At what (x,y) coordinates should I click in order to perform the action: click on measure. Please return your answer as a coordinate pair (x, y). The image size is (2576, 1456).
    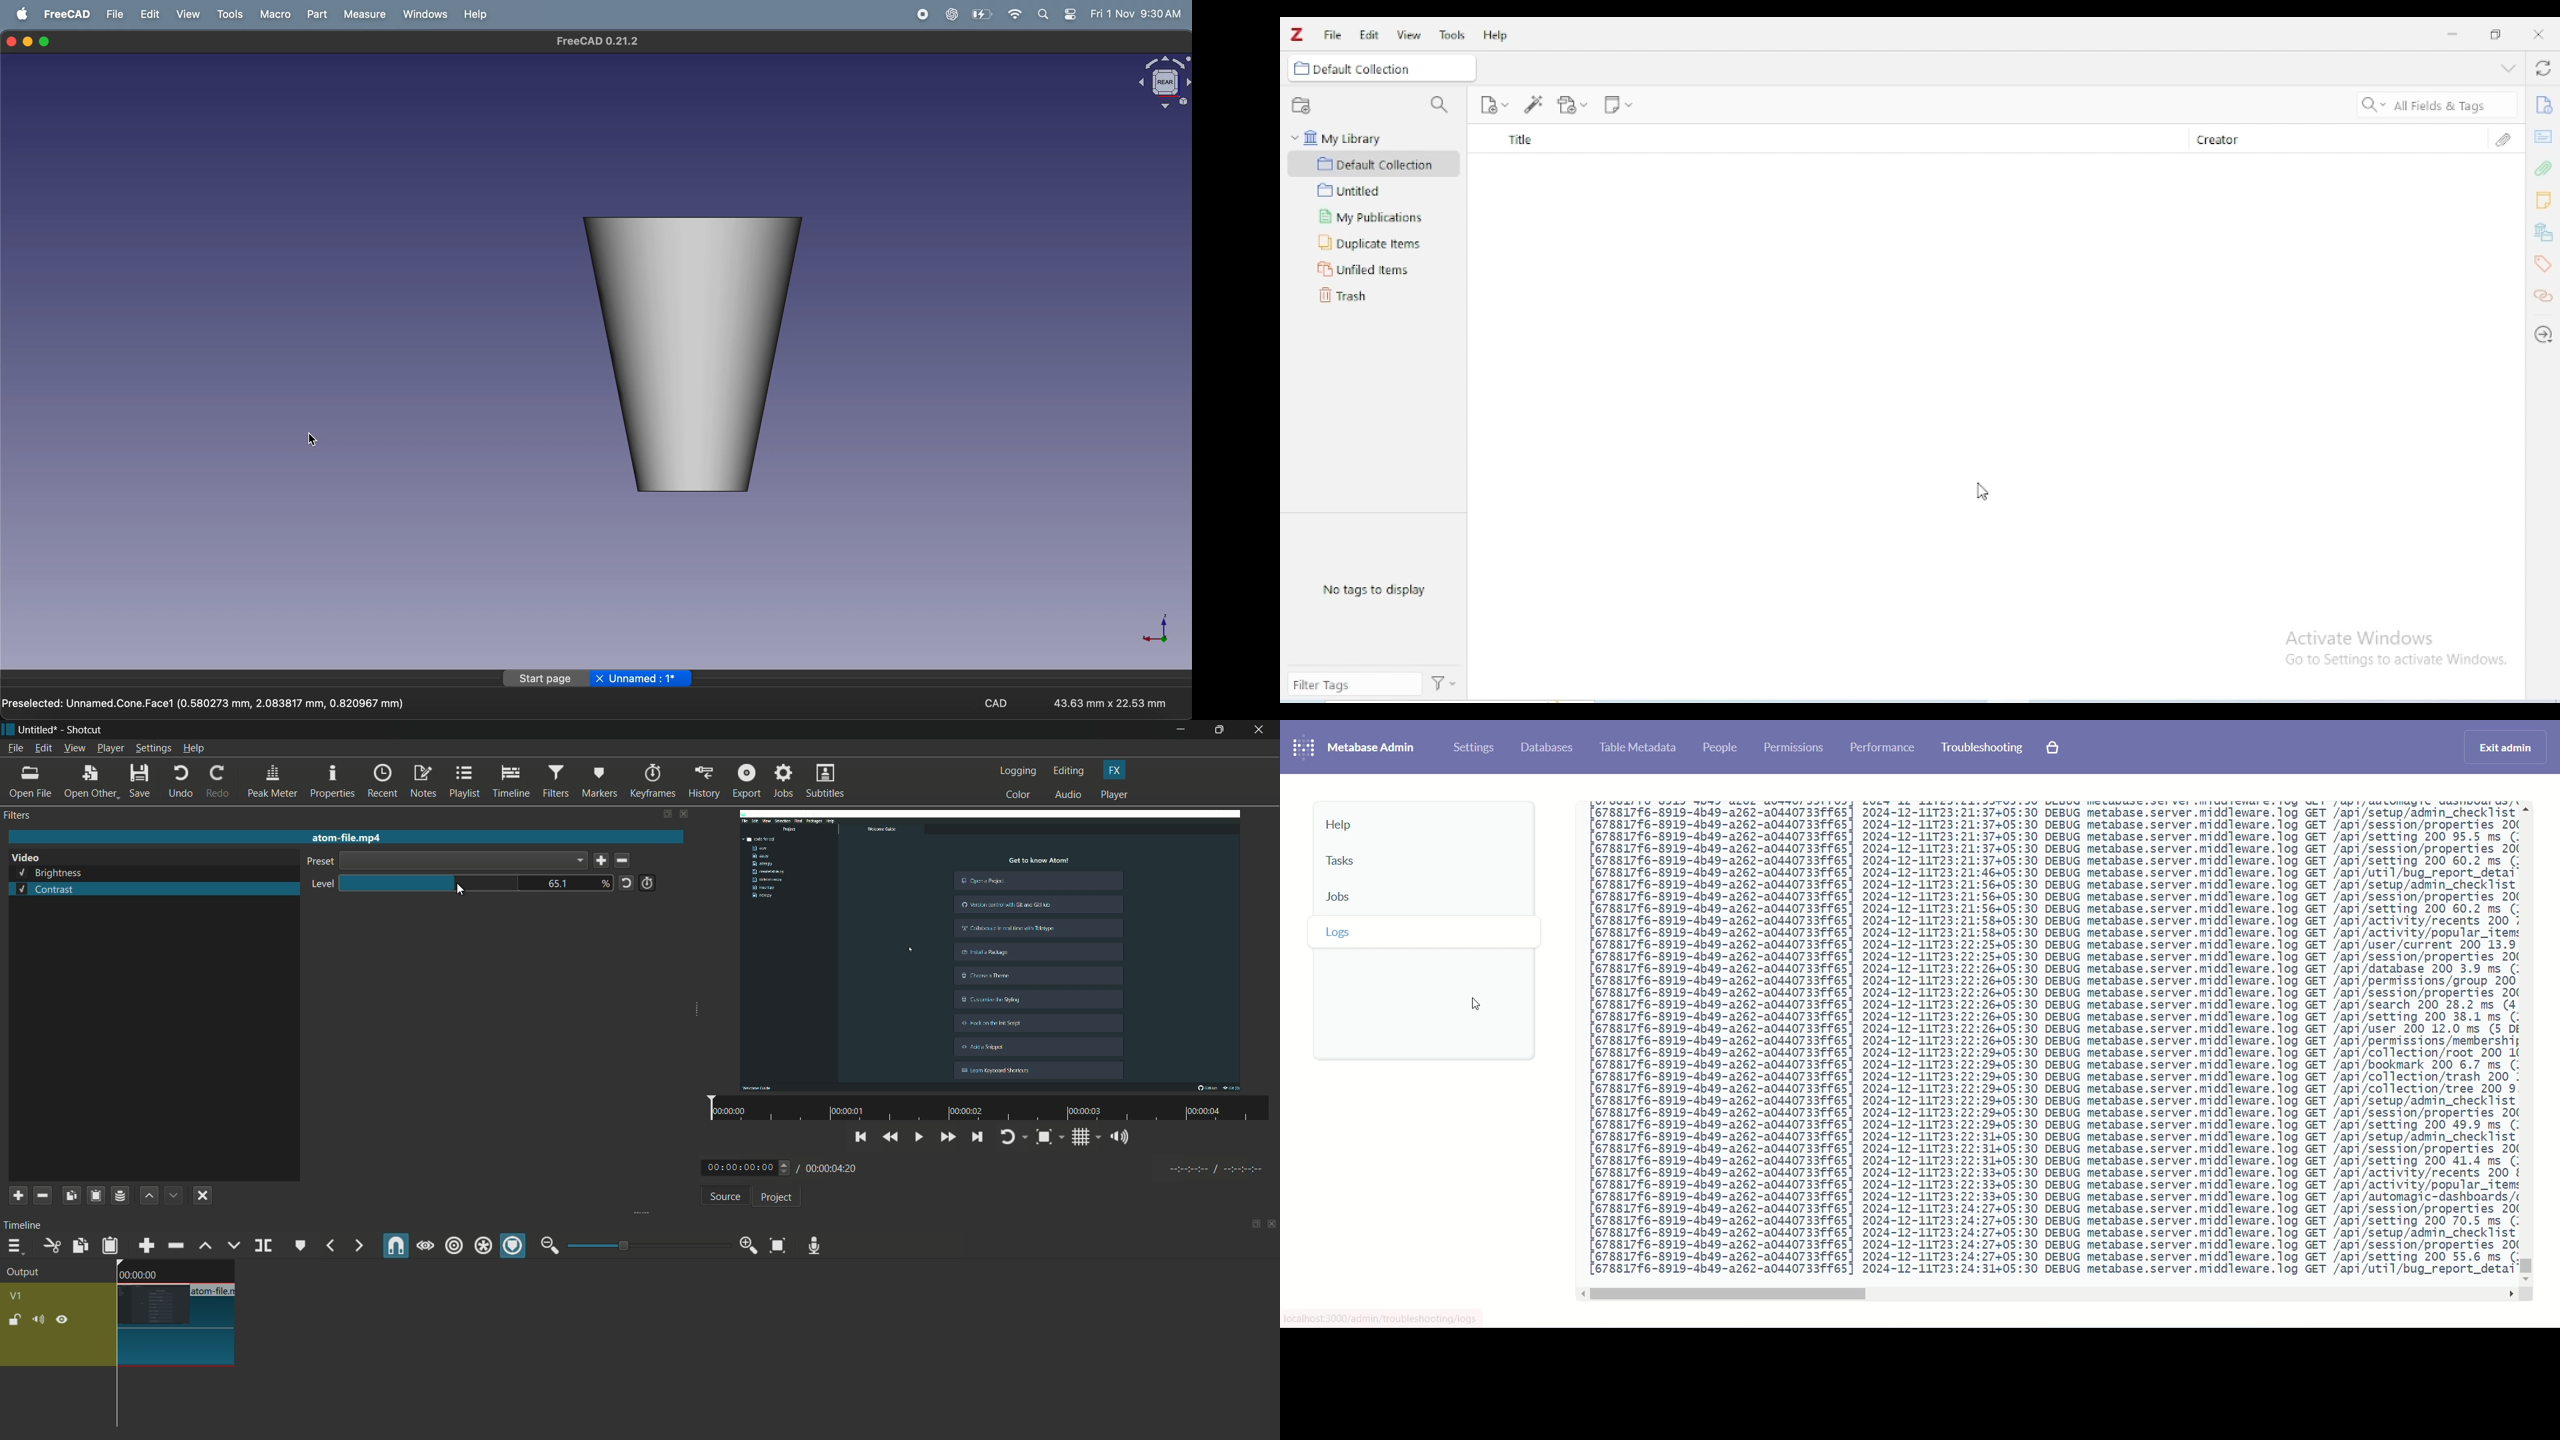
    Looking at the image, I should click on (362, 14).